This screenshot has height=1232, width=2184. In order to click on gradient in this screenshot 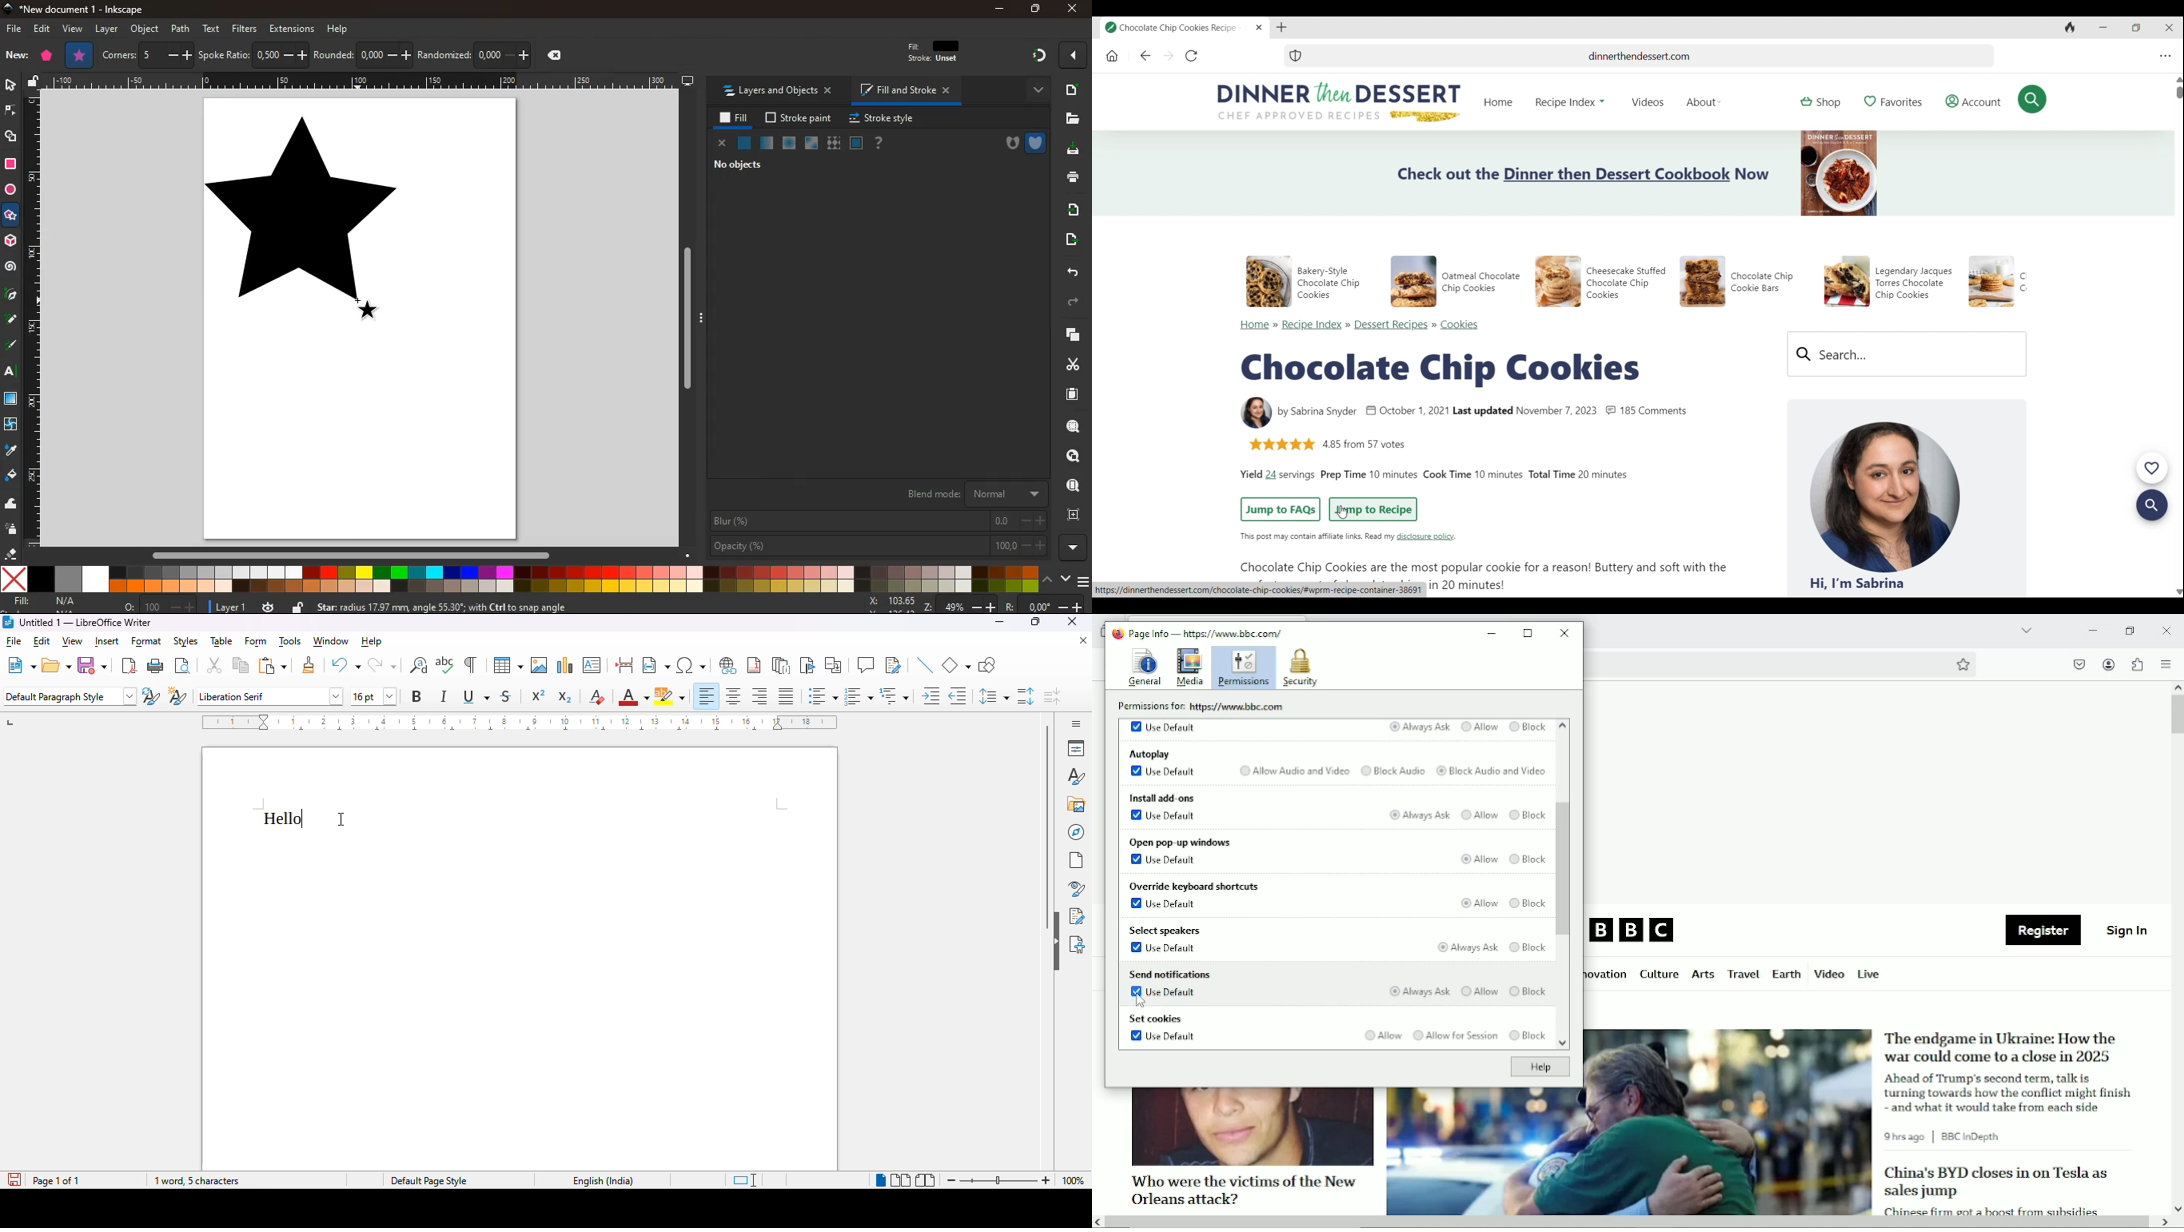, I will do `click(1030, 56)`.